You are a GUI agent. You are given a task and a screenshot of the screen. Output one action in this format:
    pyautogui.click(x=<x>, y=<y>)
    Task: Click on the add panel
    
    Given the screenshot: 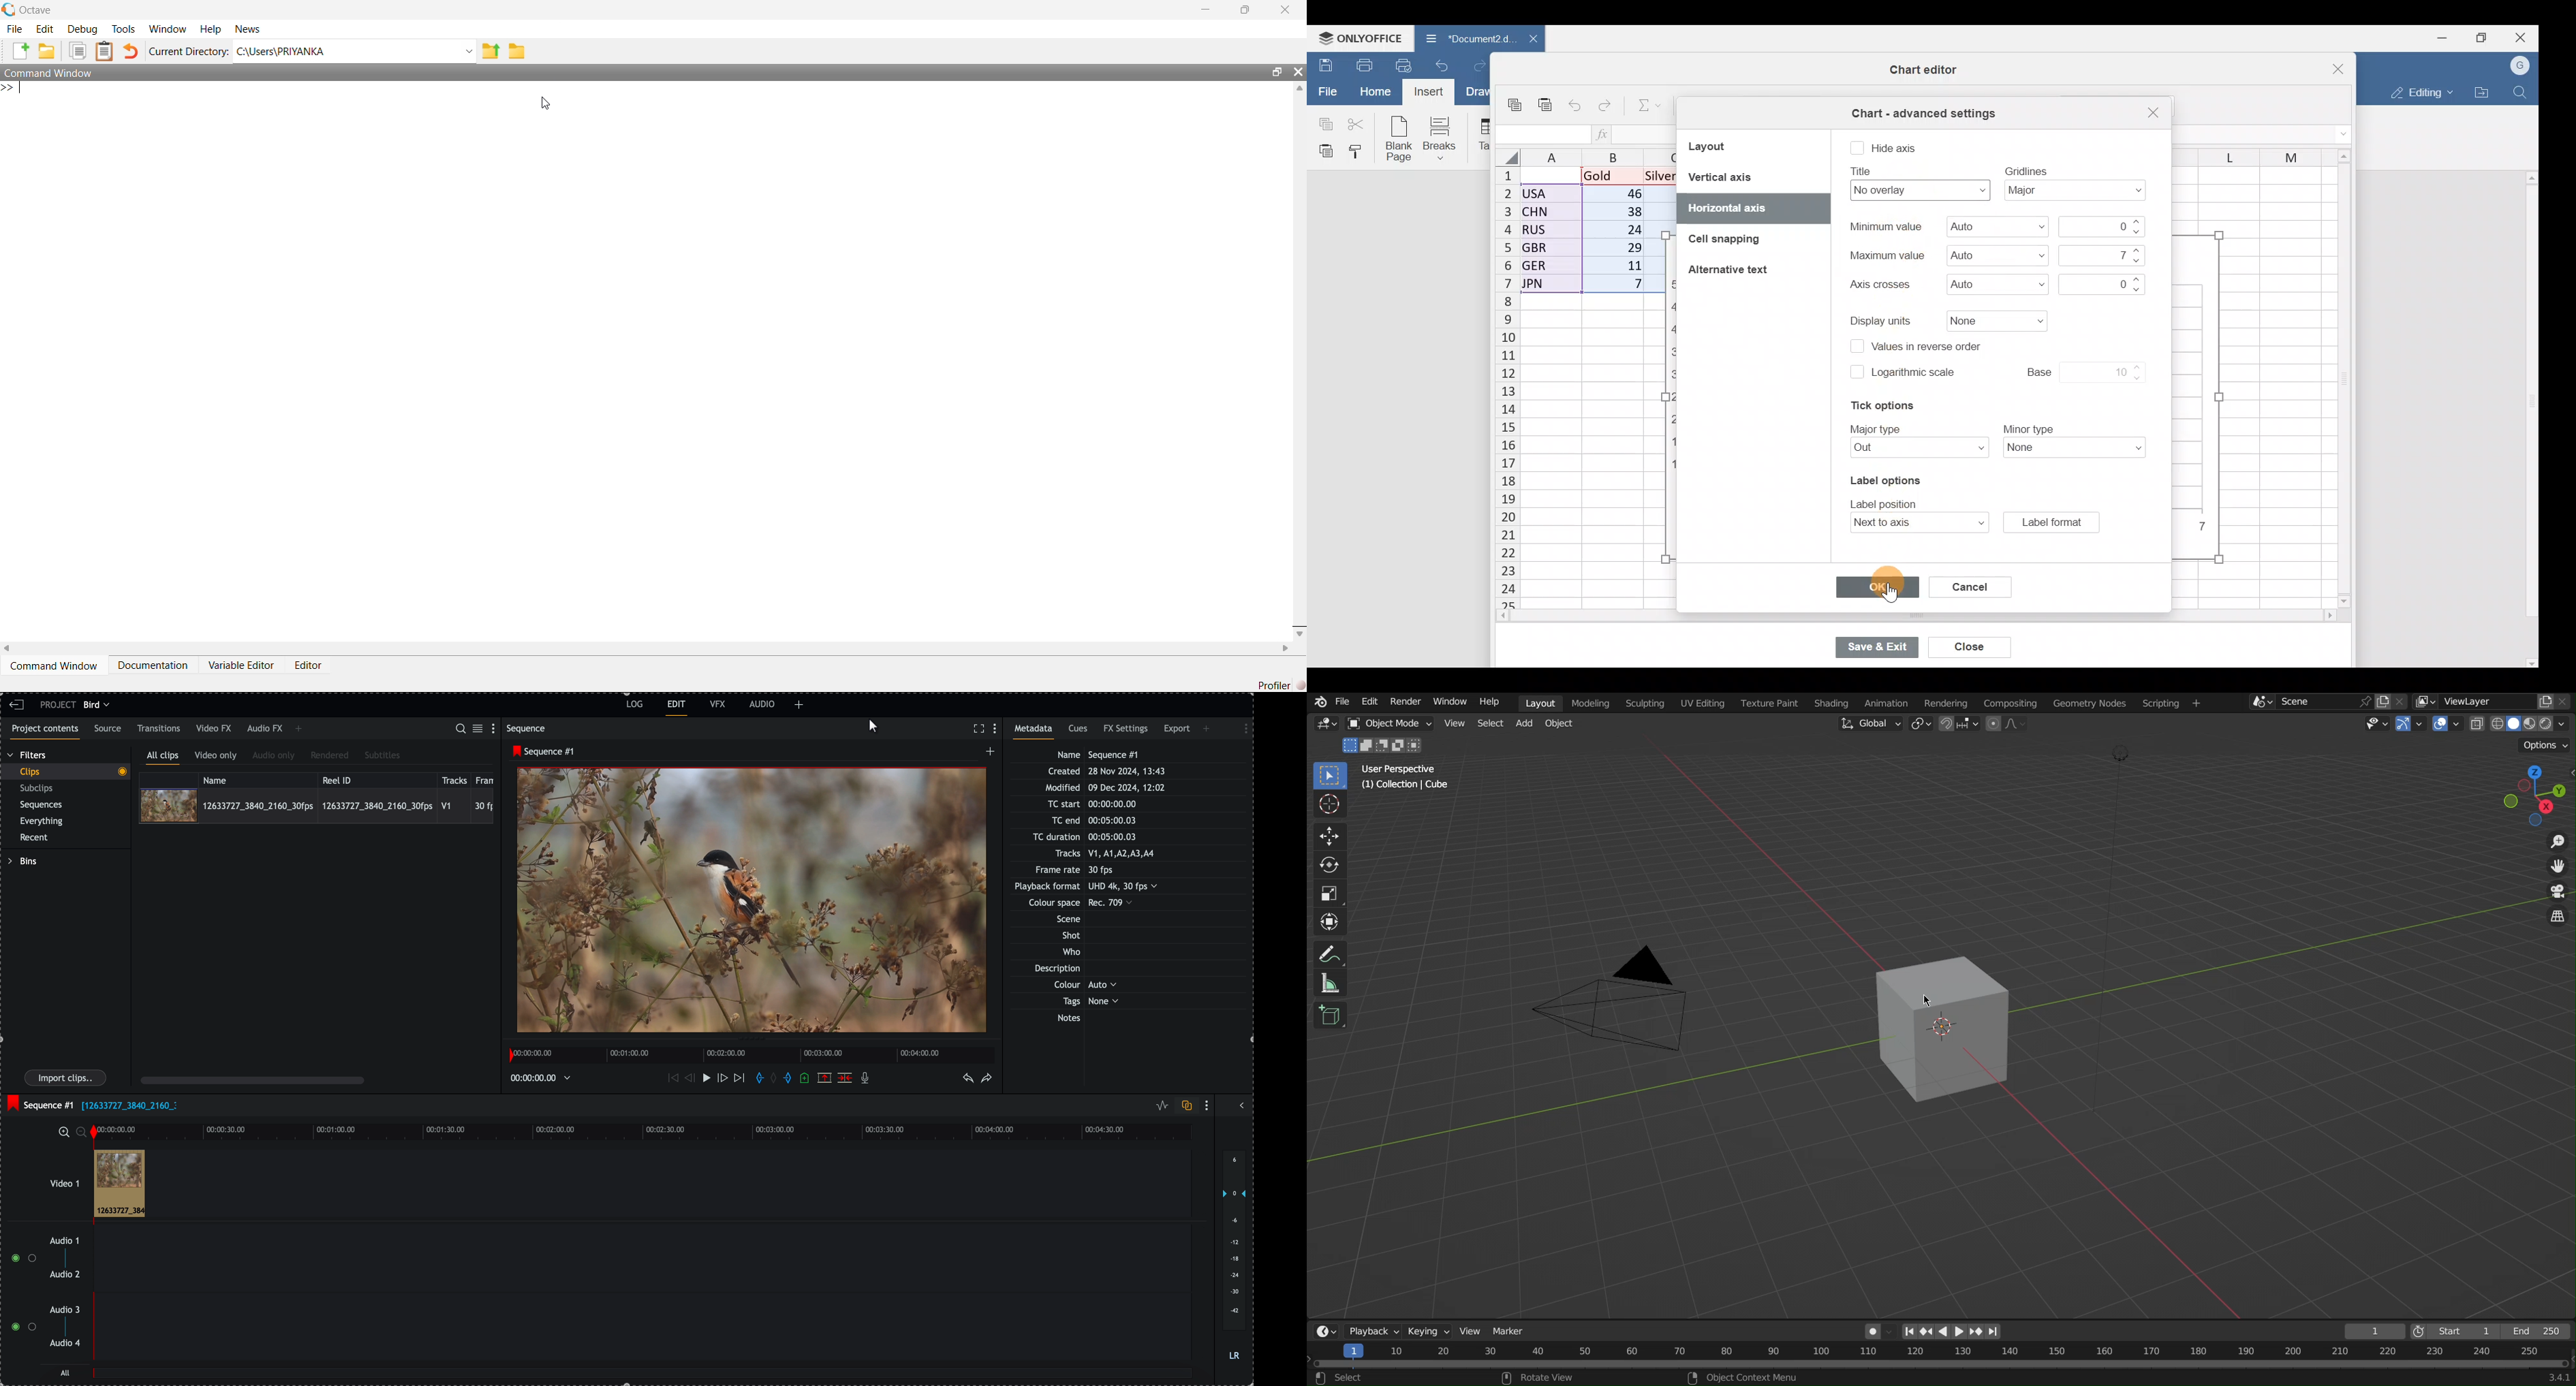 What is the action you would take?
    pyautogui.click(x=799, y=705)
    